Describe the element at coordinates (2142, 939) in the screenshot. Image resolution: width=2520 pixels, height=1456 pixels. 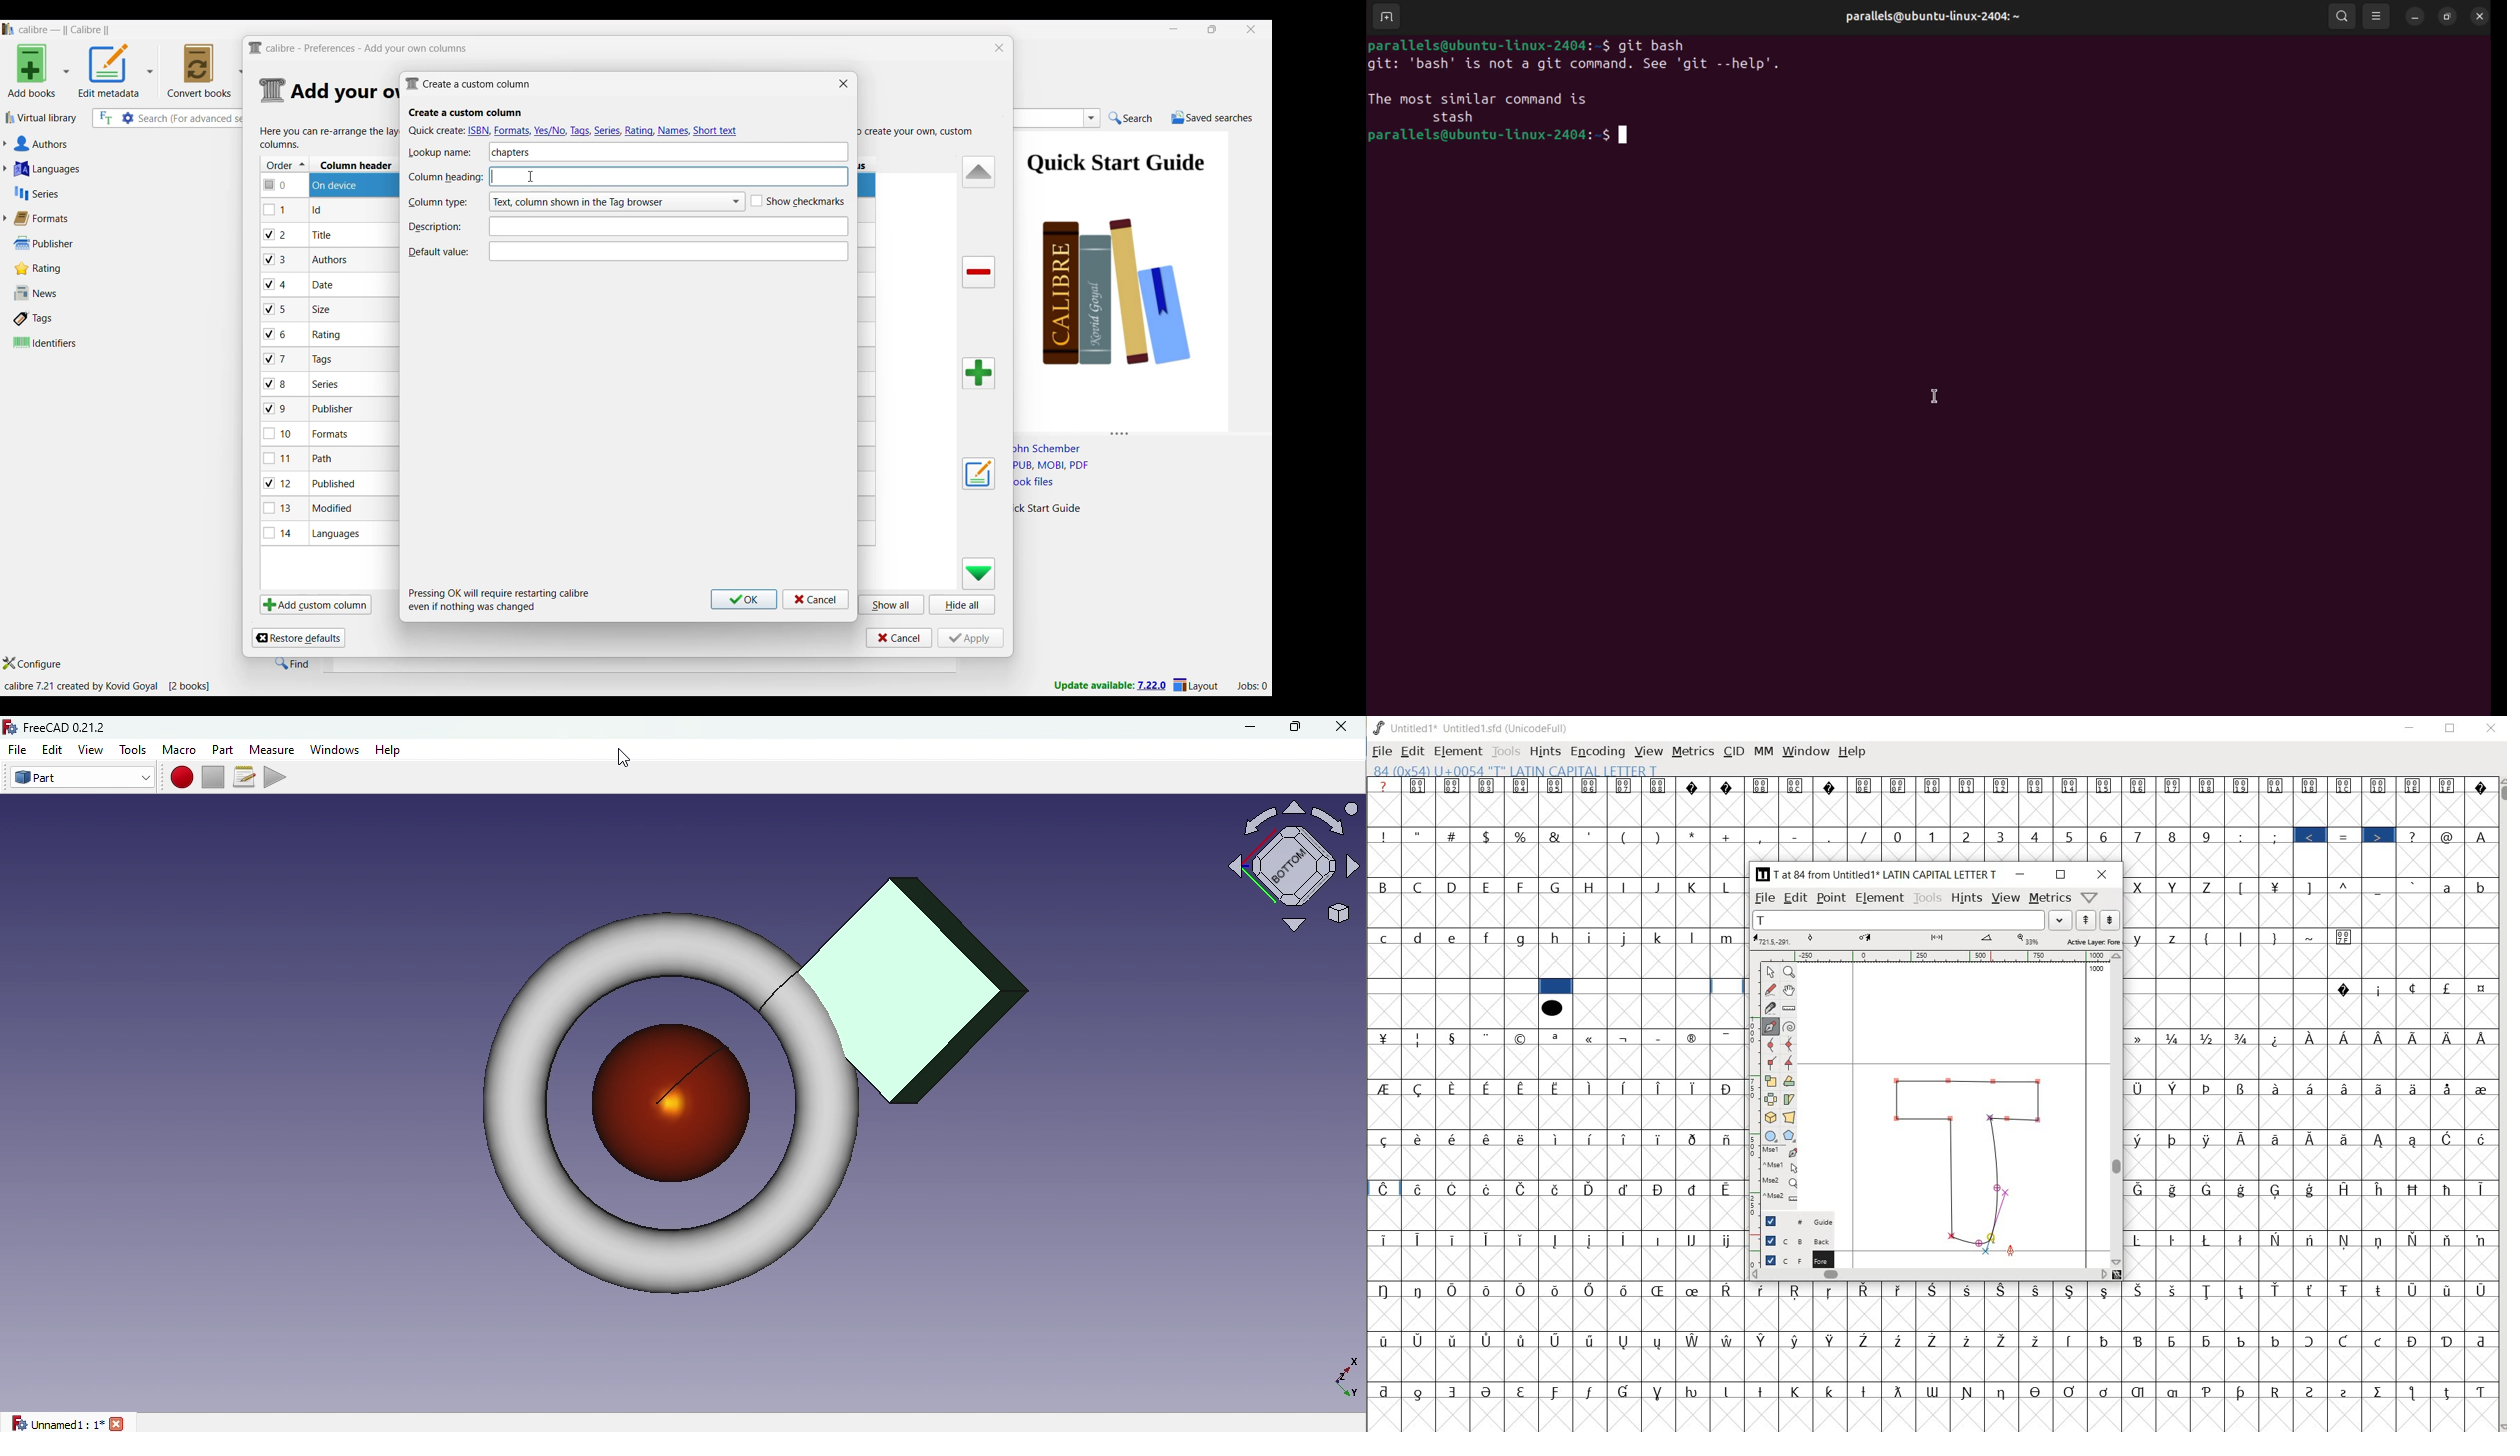
I see `y` at that location.